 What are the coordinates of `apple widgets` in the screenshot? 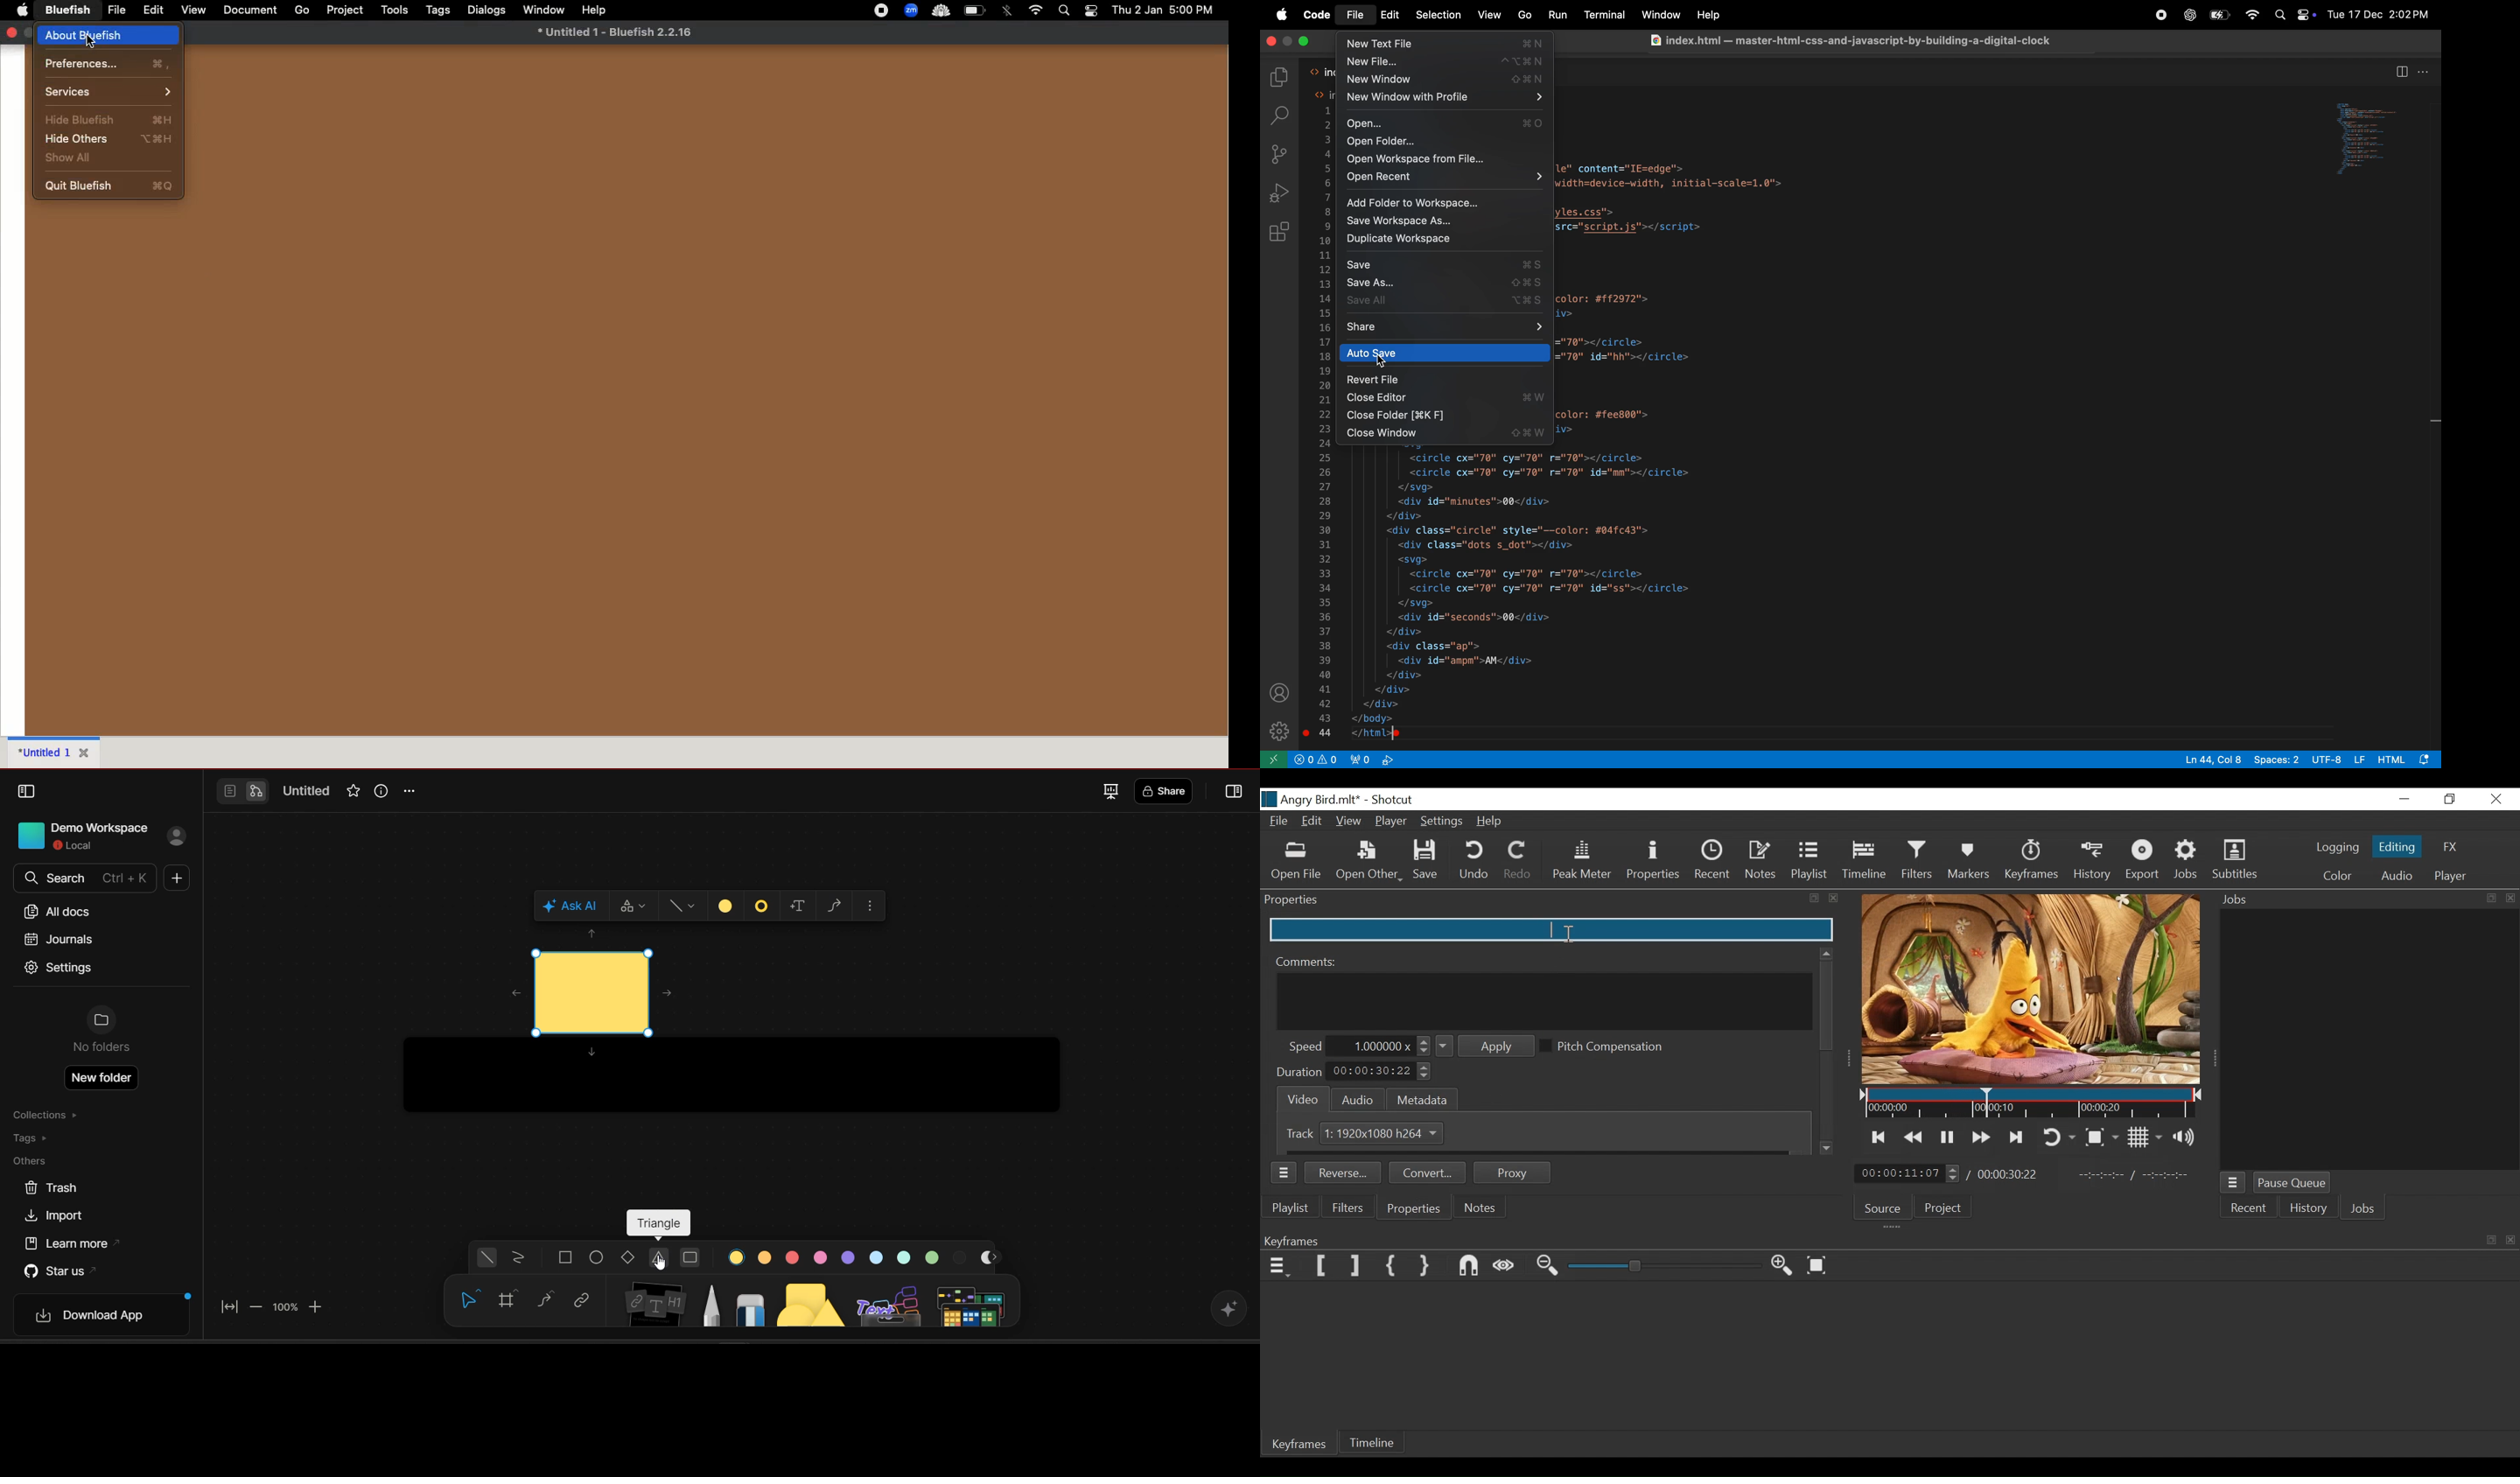 It's located at (2306, 16).